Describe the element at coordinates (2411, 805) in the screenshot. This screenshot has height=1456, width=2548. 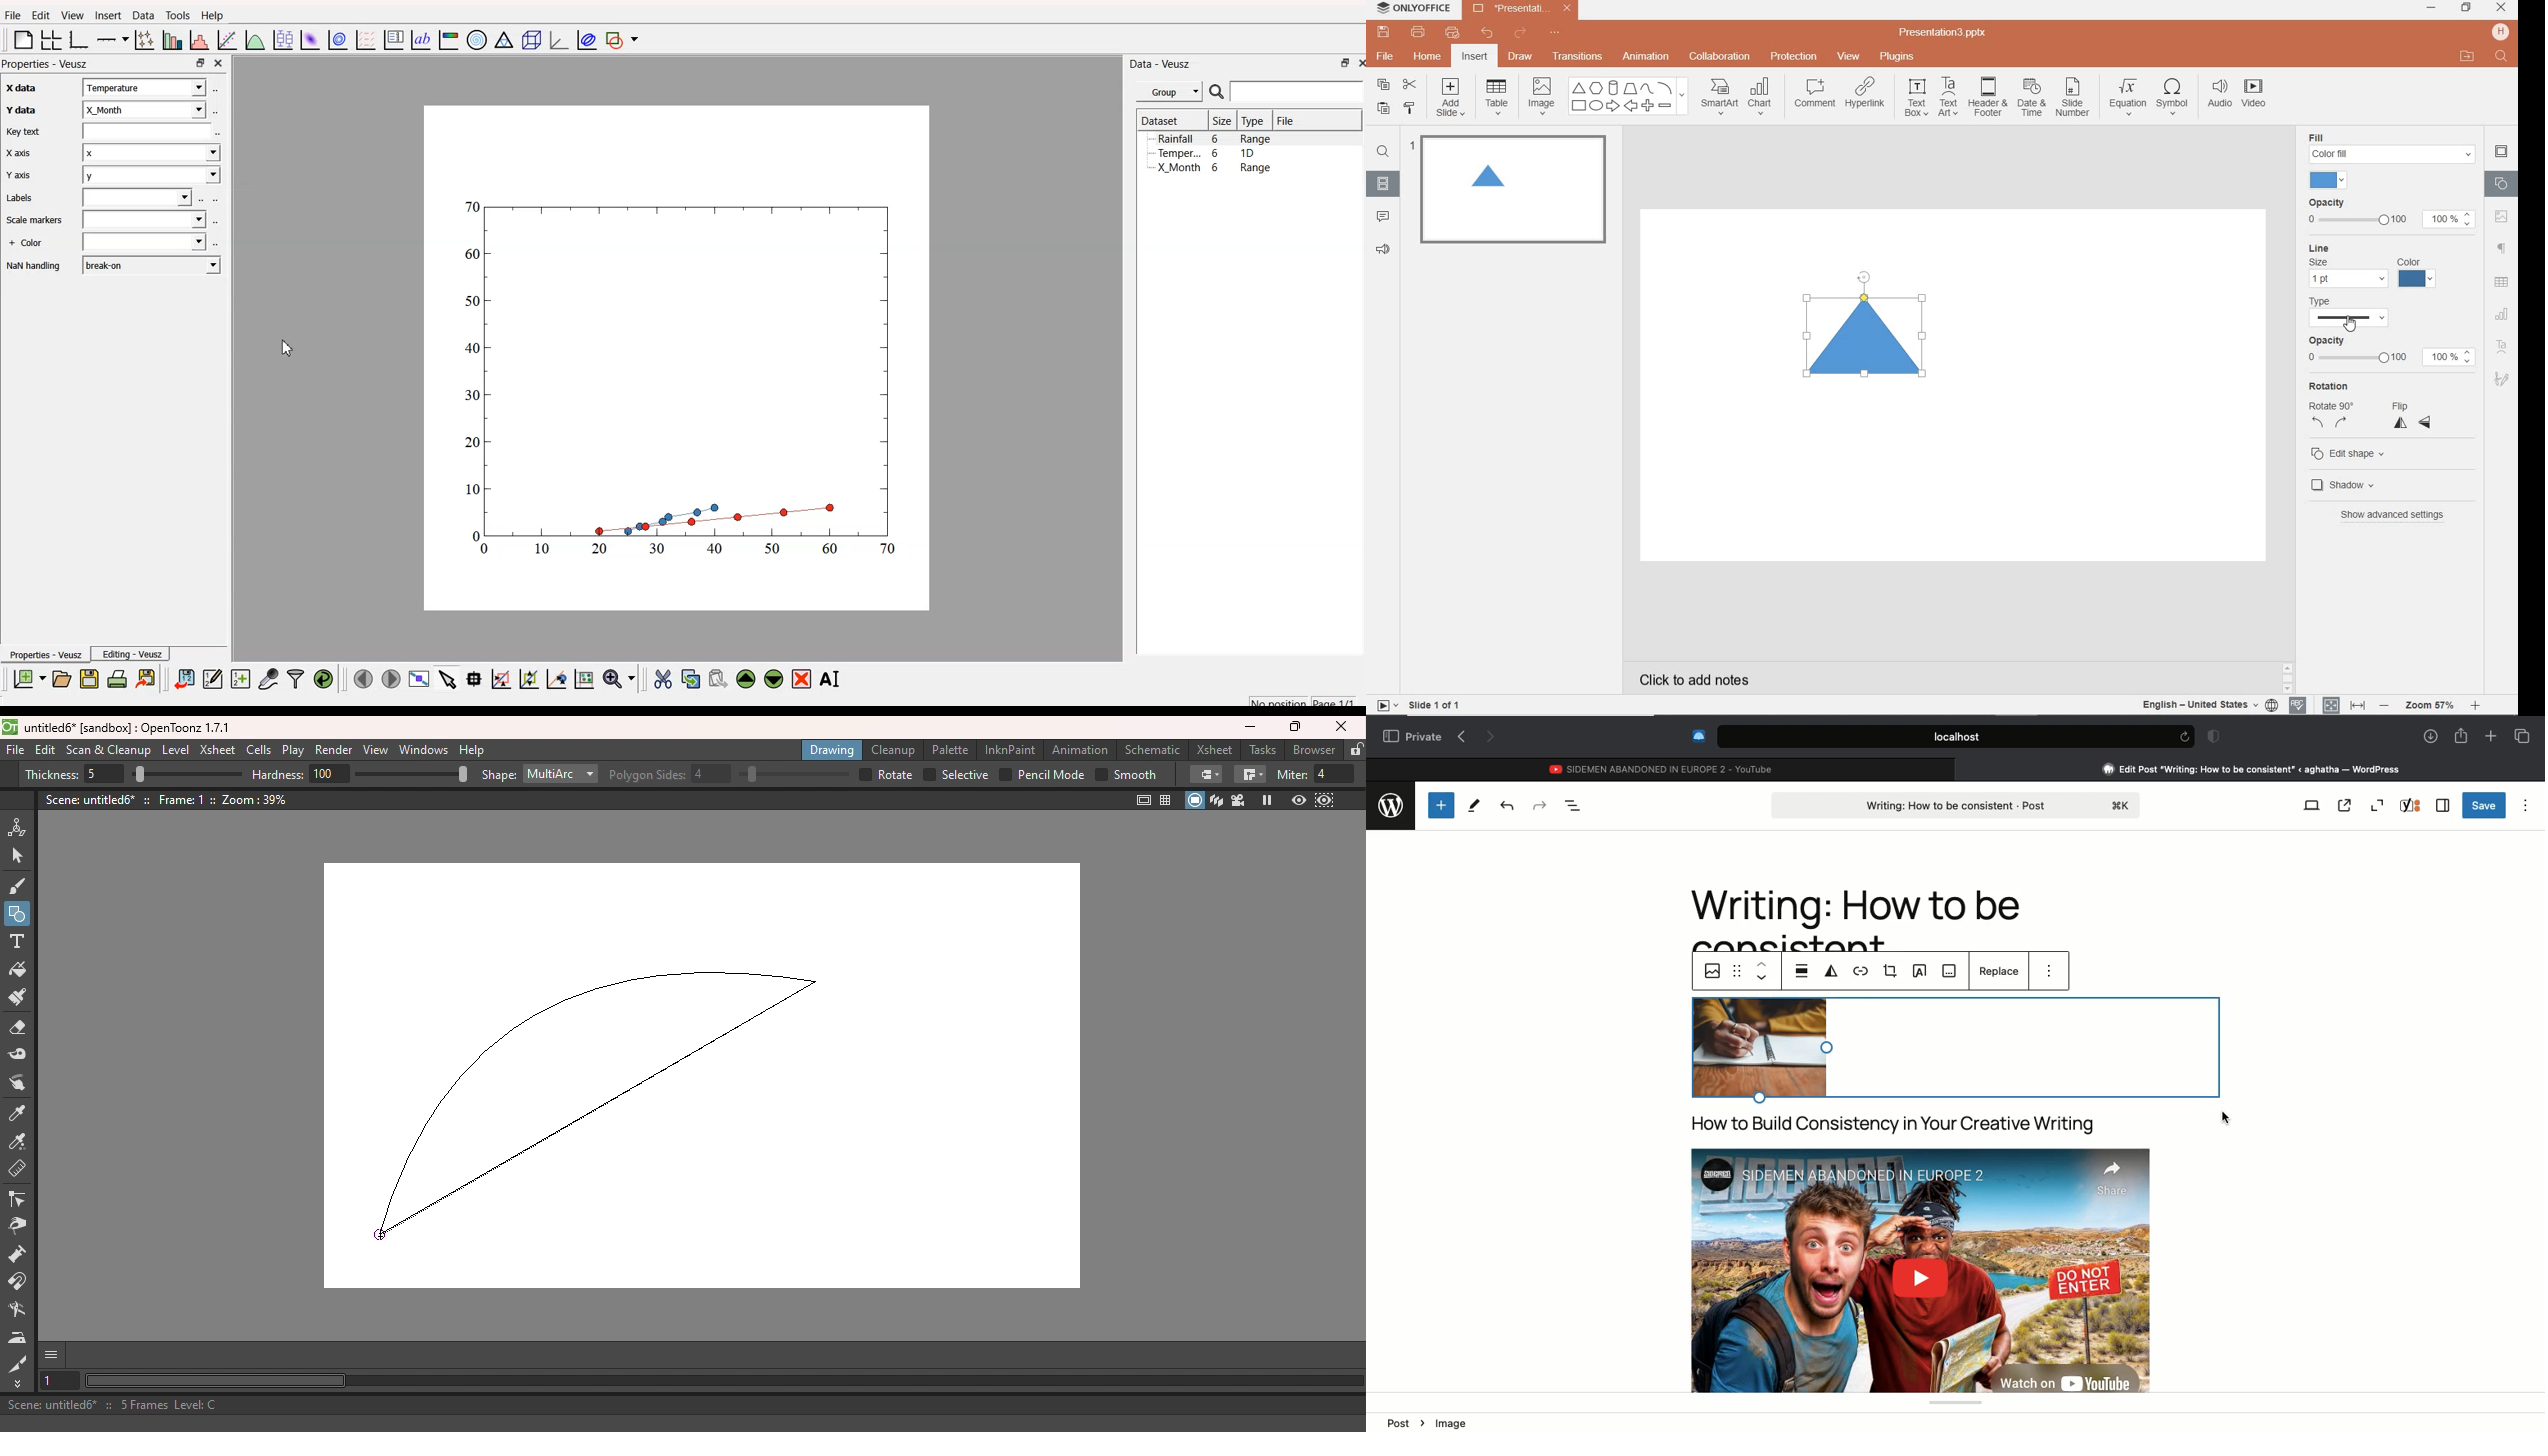
I see `Yoast` at that location.